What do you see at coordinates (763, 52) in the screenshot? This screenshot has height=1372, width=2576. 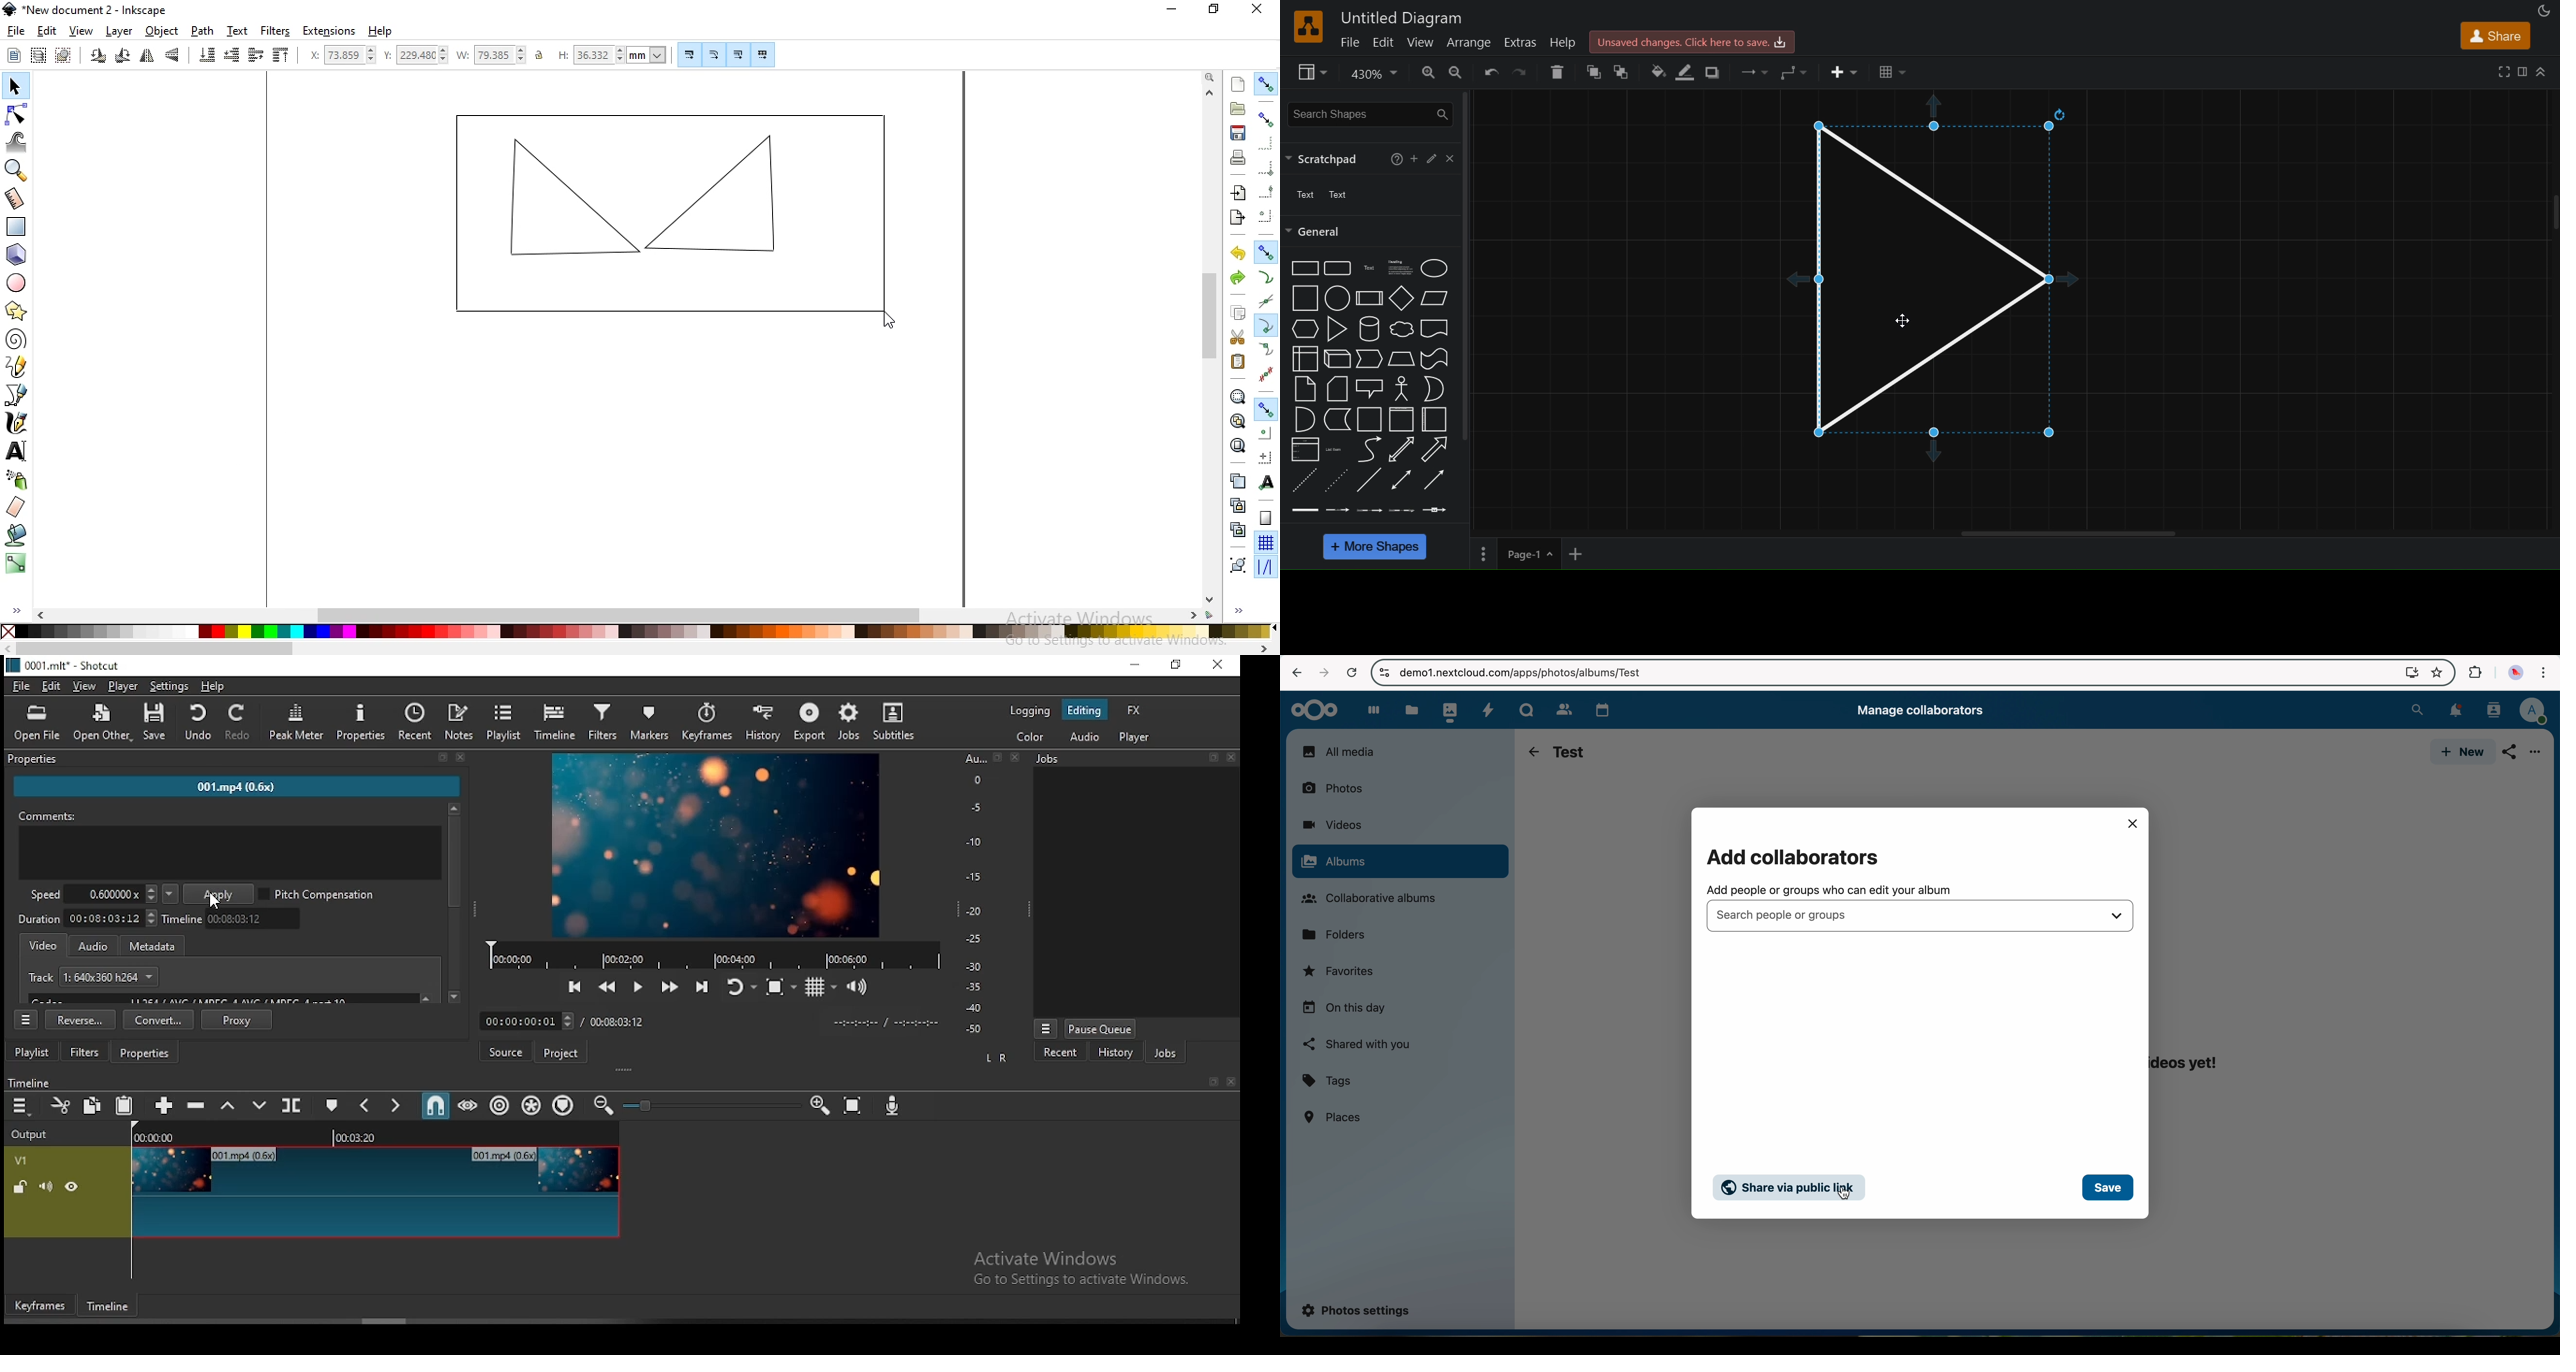 I see `move patterns along with objects` at bounding box center [763, 52].